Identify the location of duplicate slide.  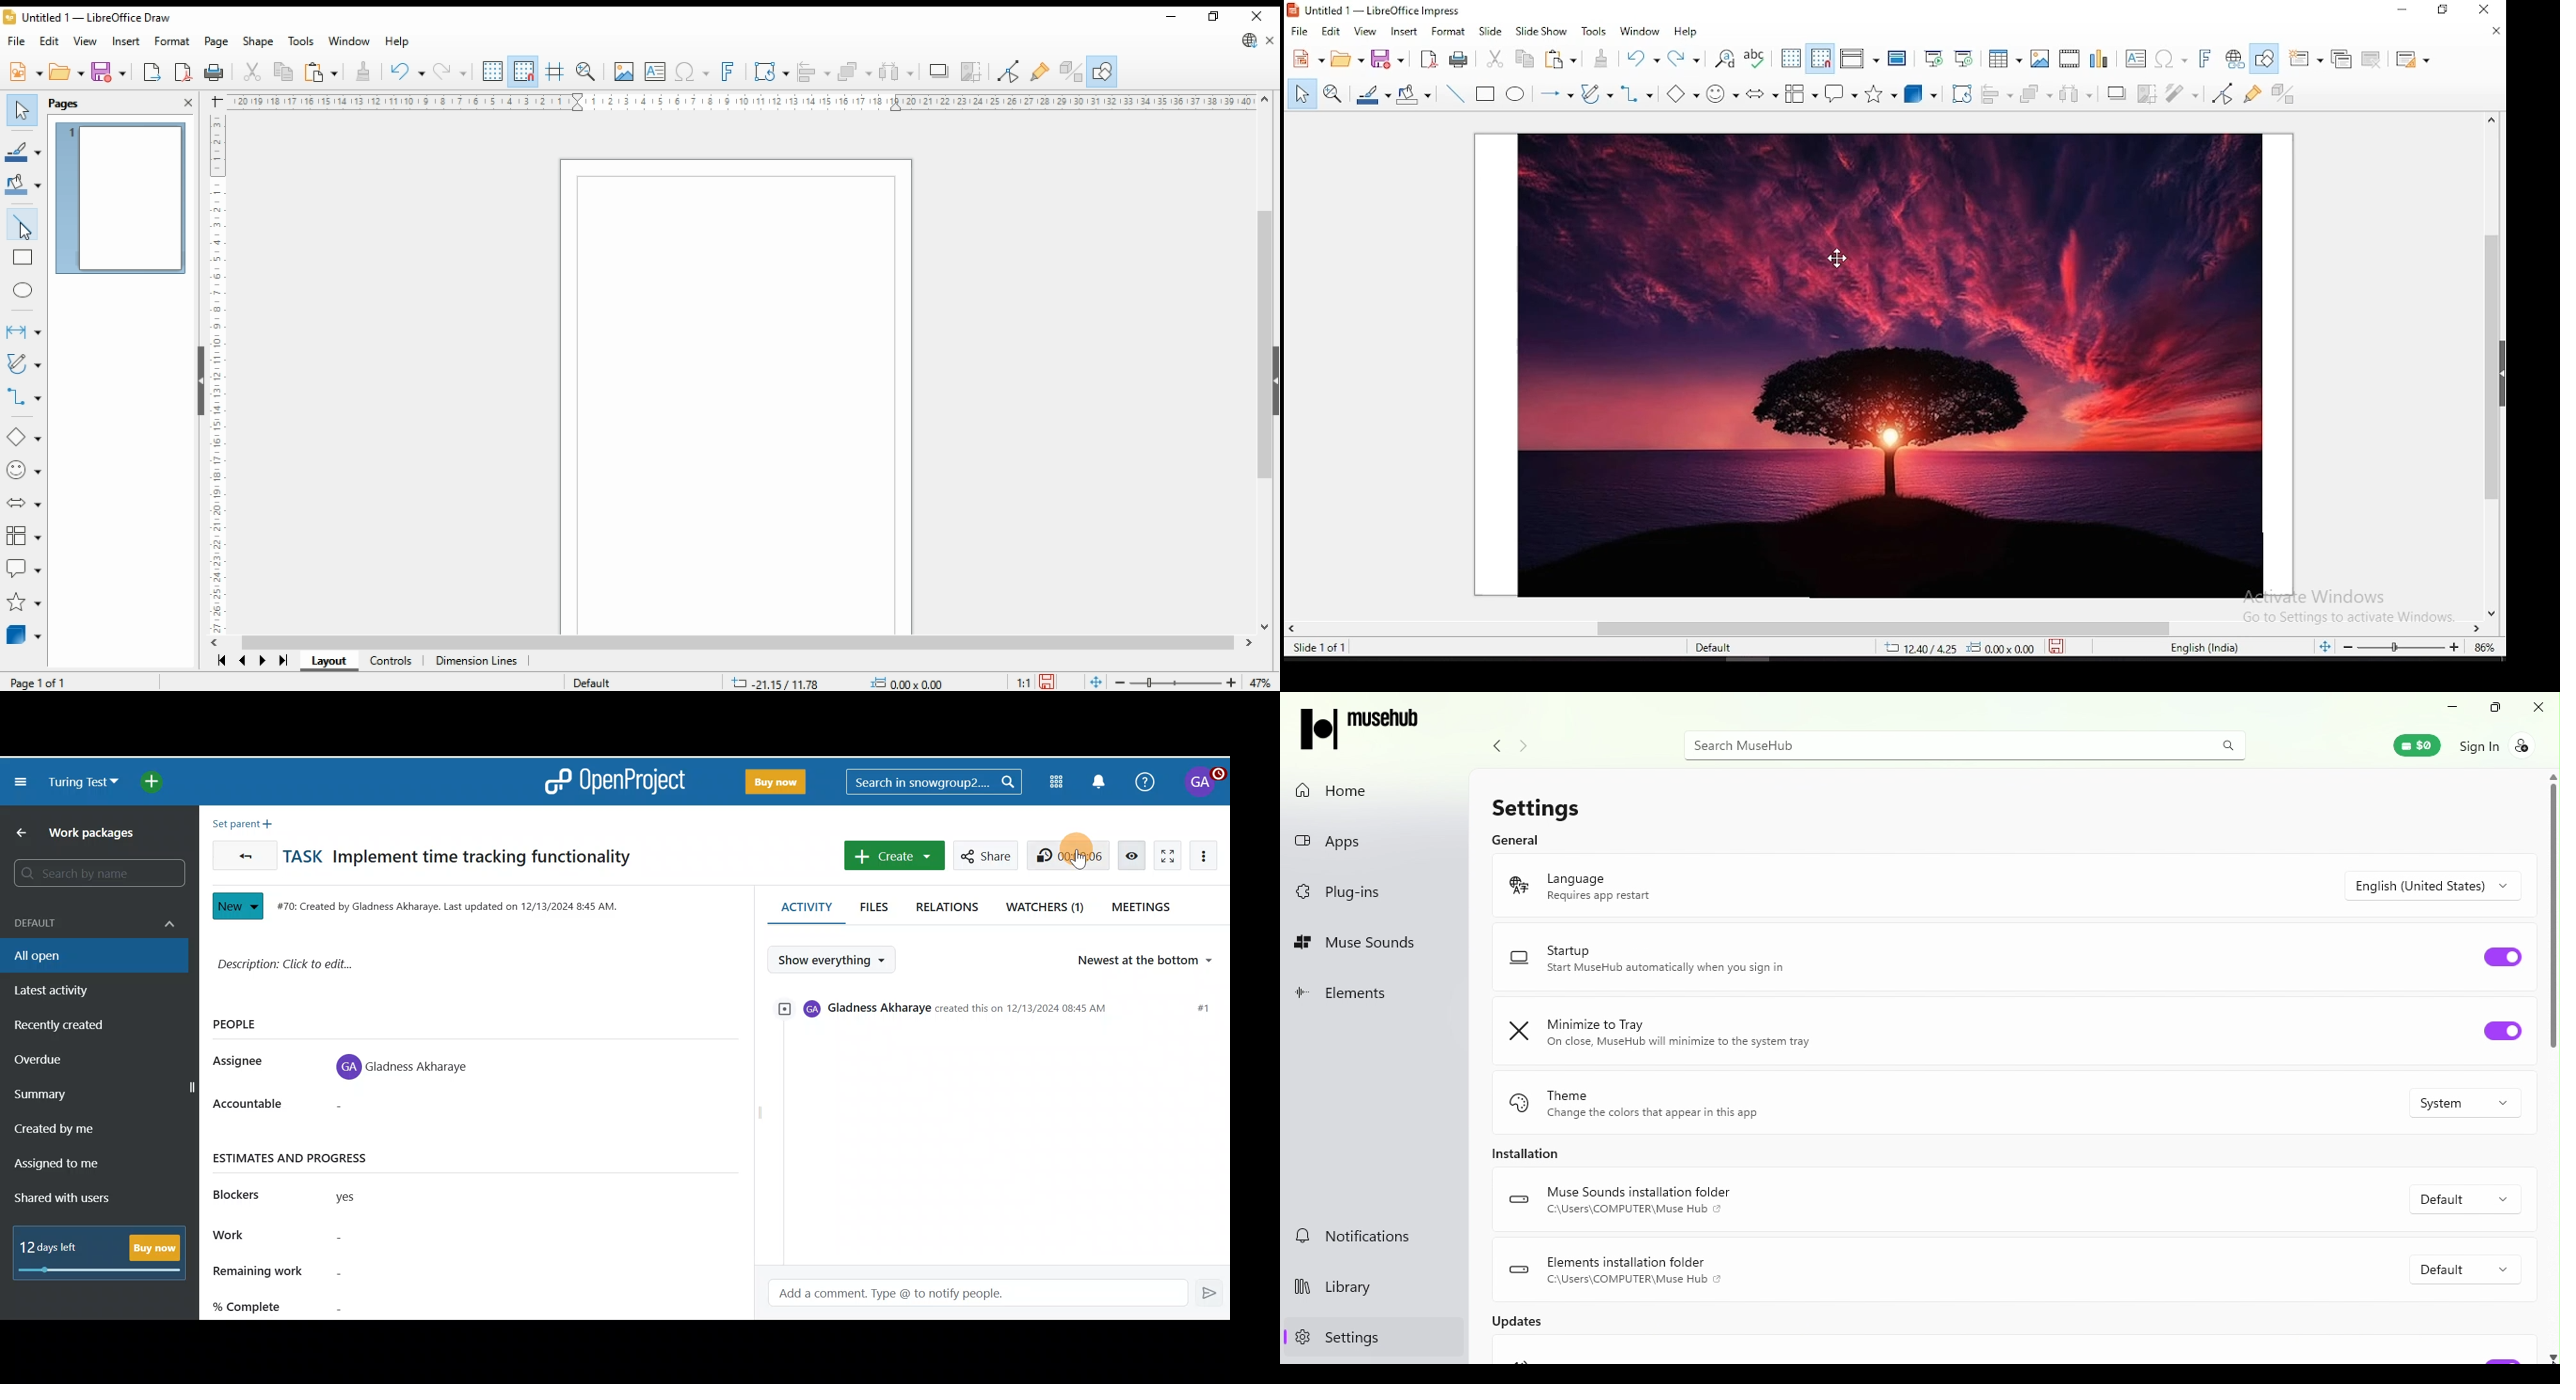
(2339, 58).